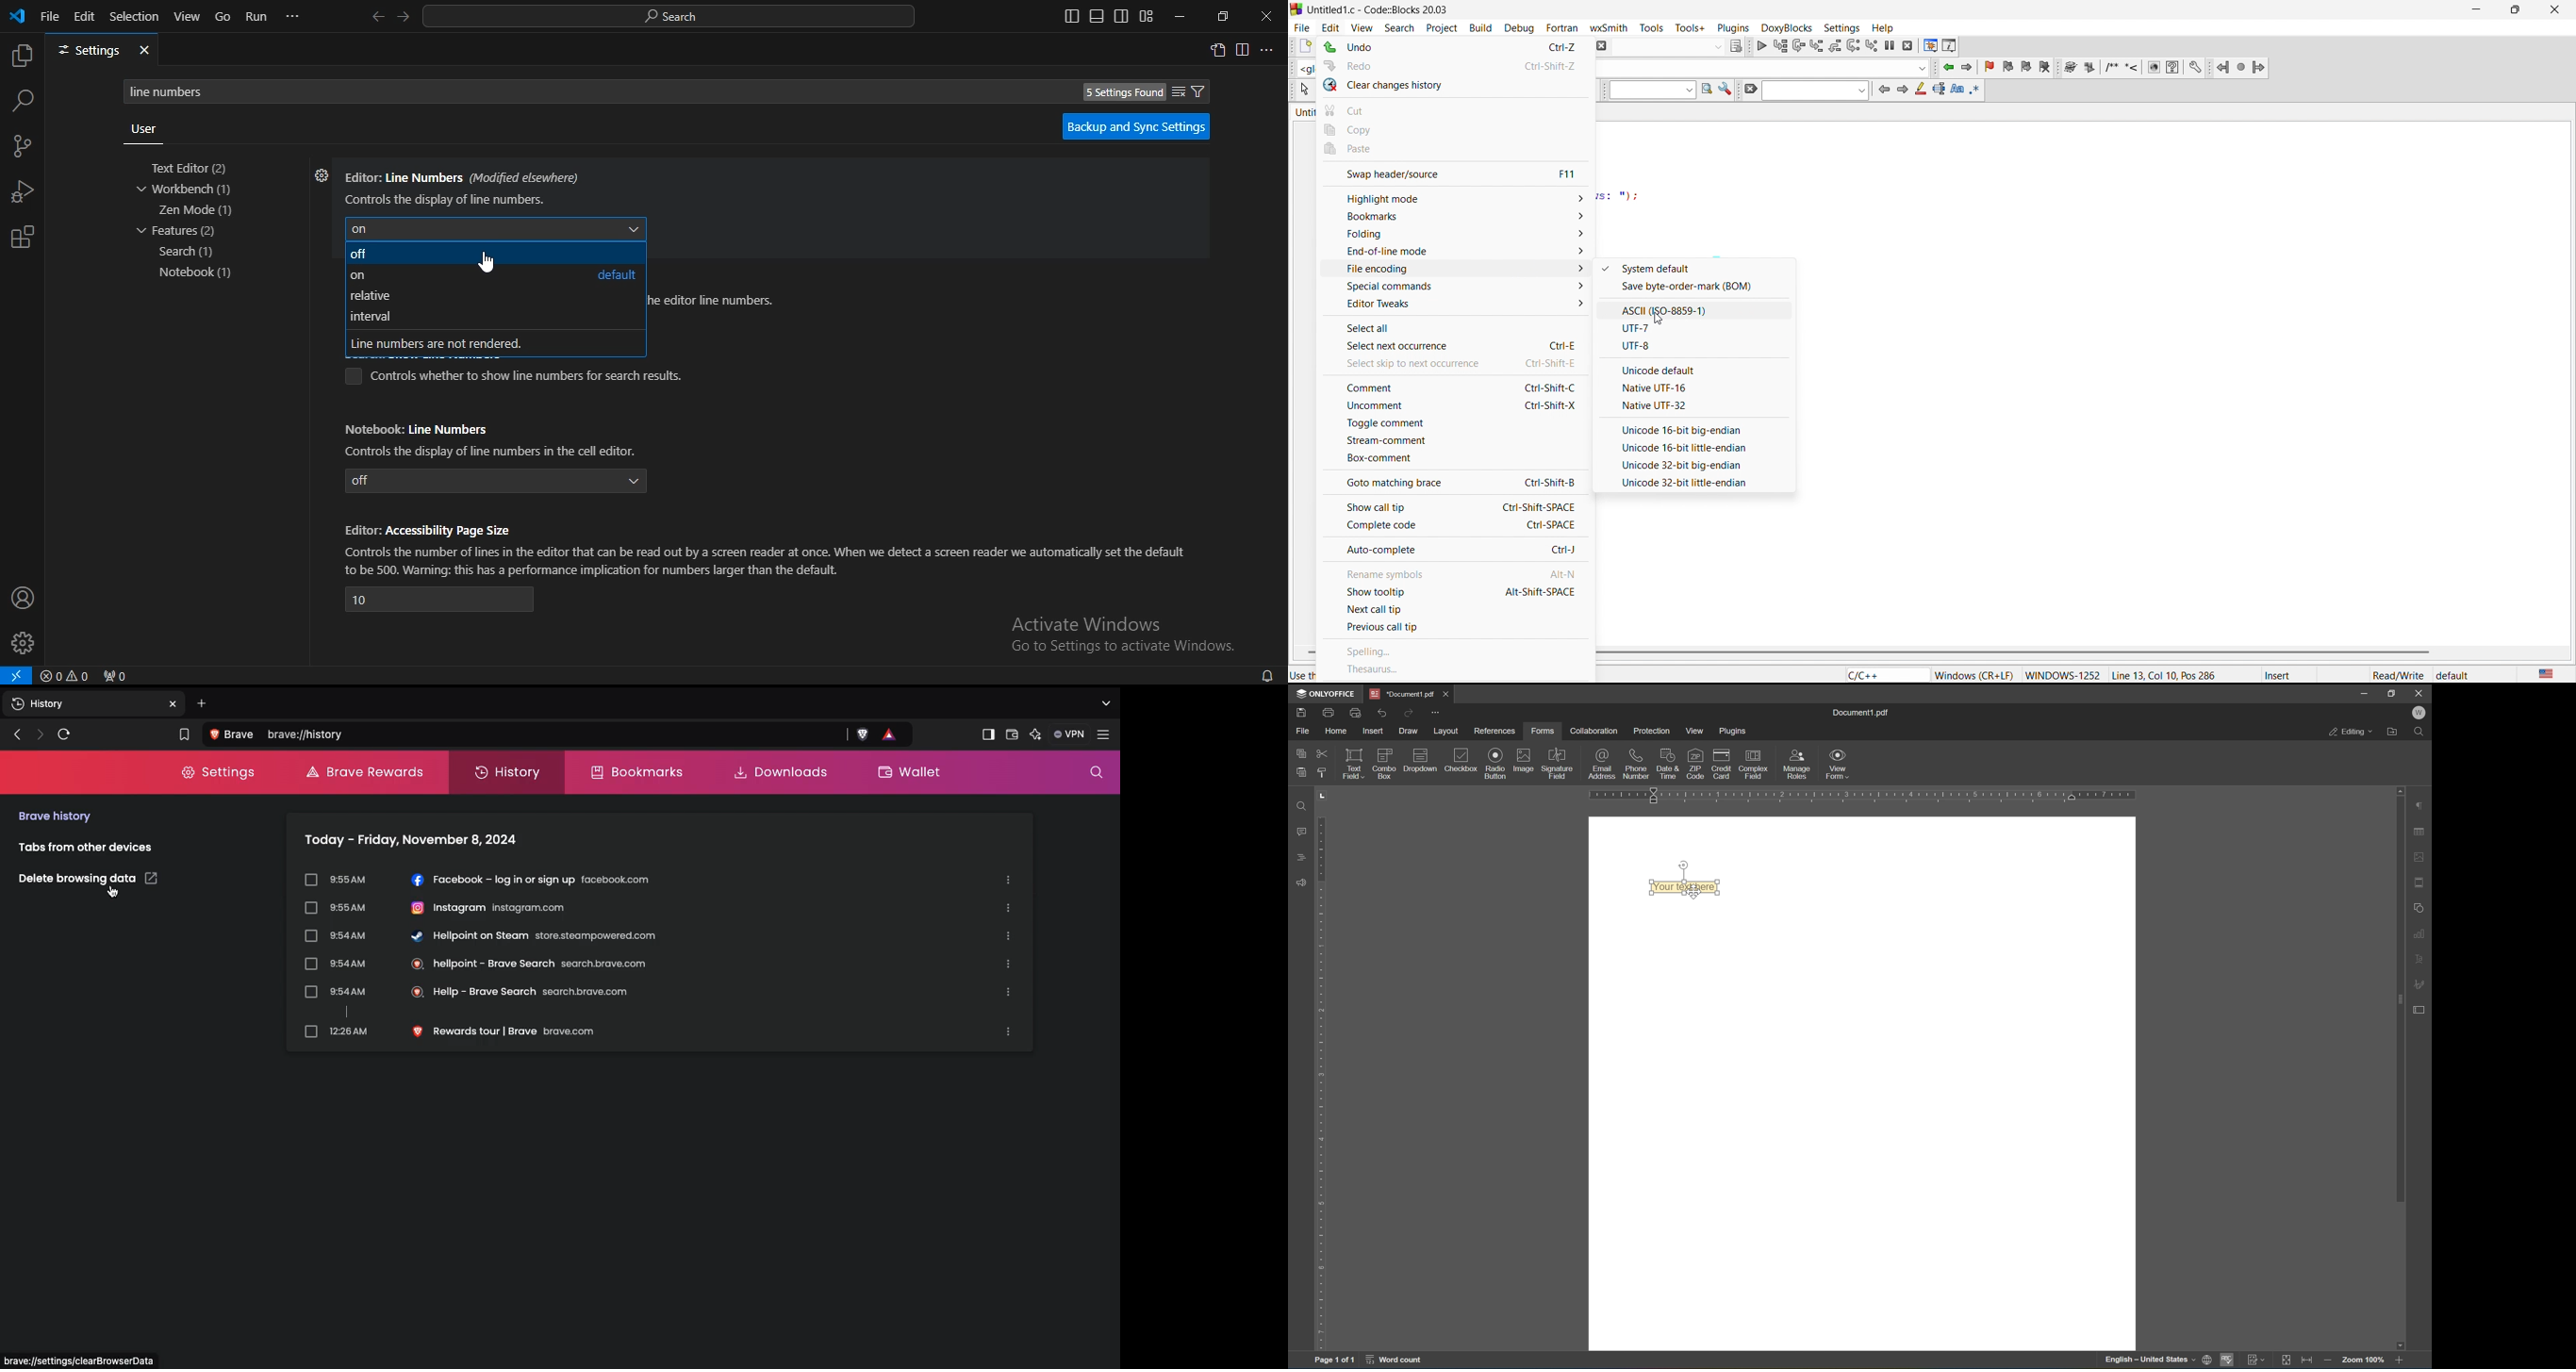 This screenshot has height=1372, width=2576. Describe the element at coordinates (15, 734) in the screenshot. I see `Previous page` at that location.